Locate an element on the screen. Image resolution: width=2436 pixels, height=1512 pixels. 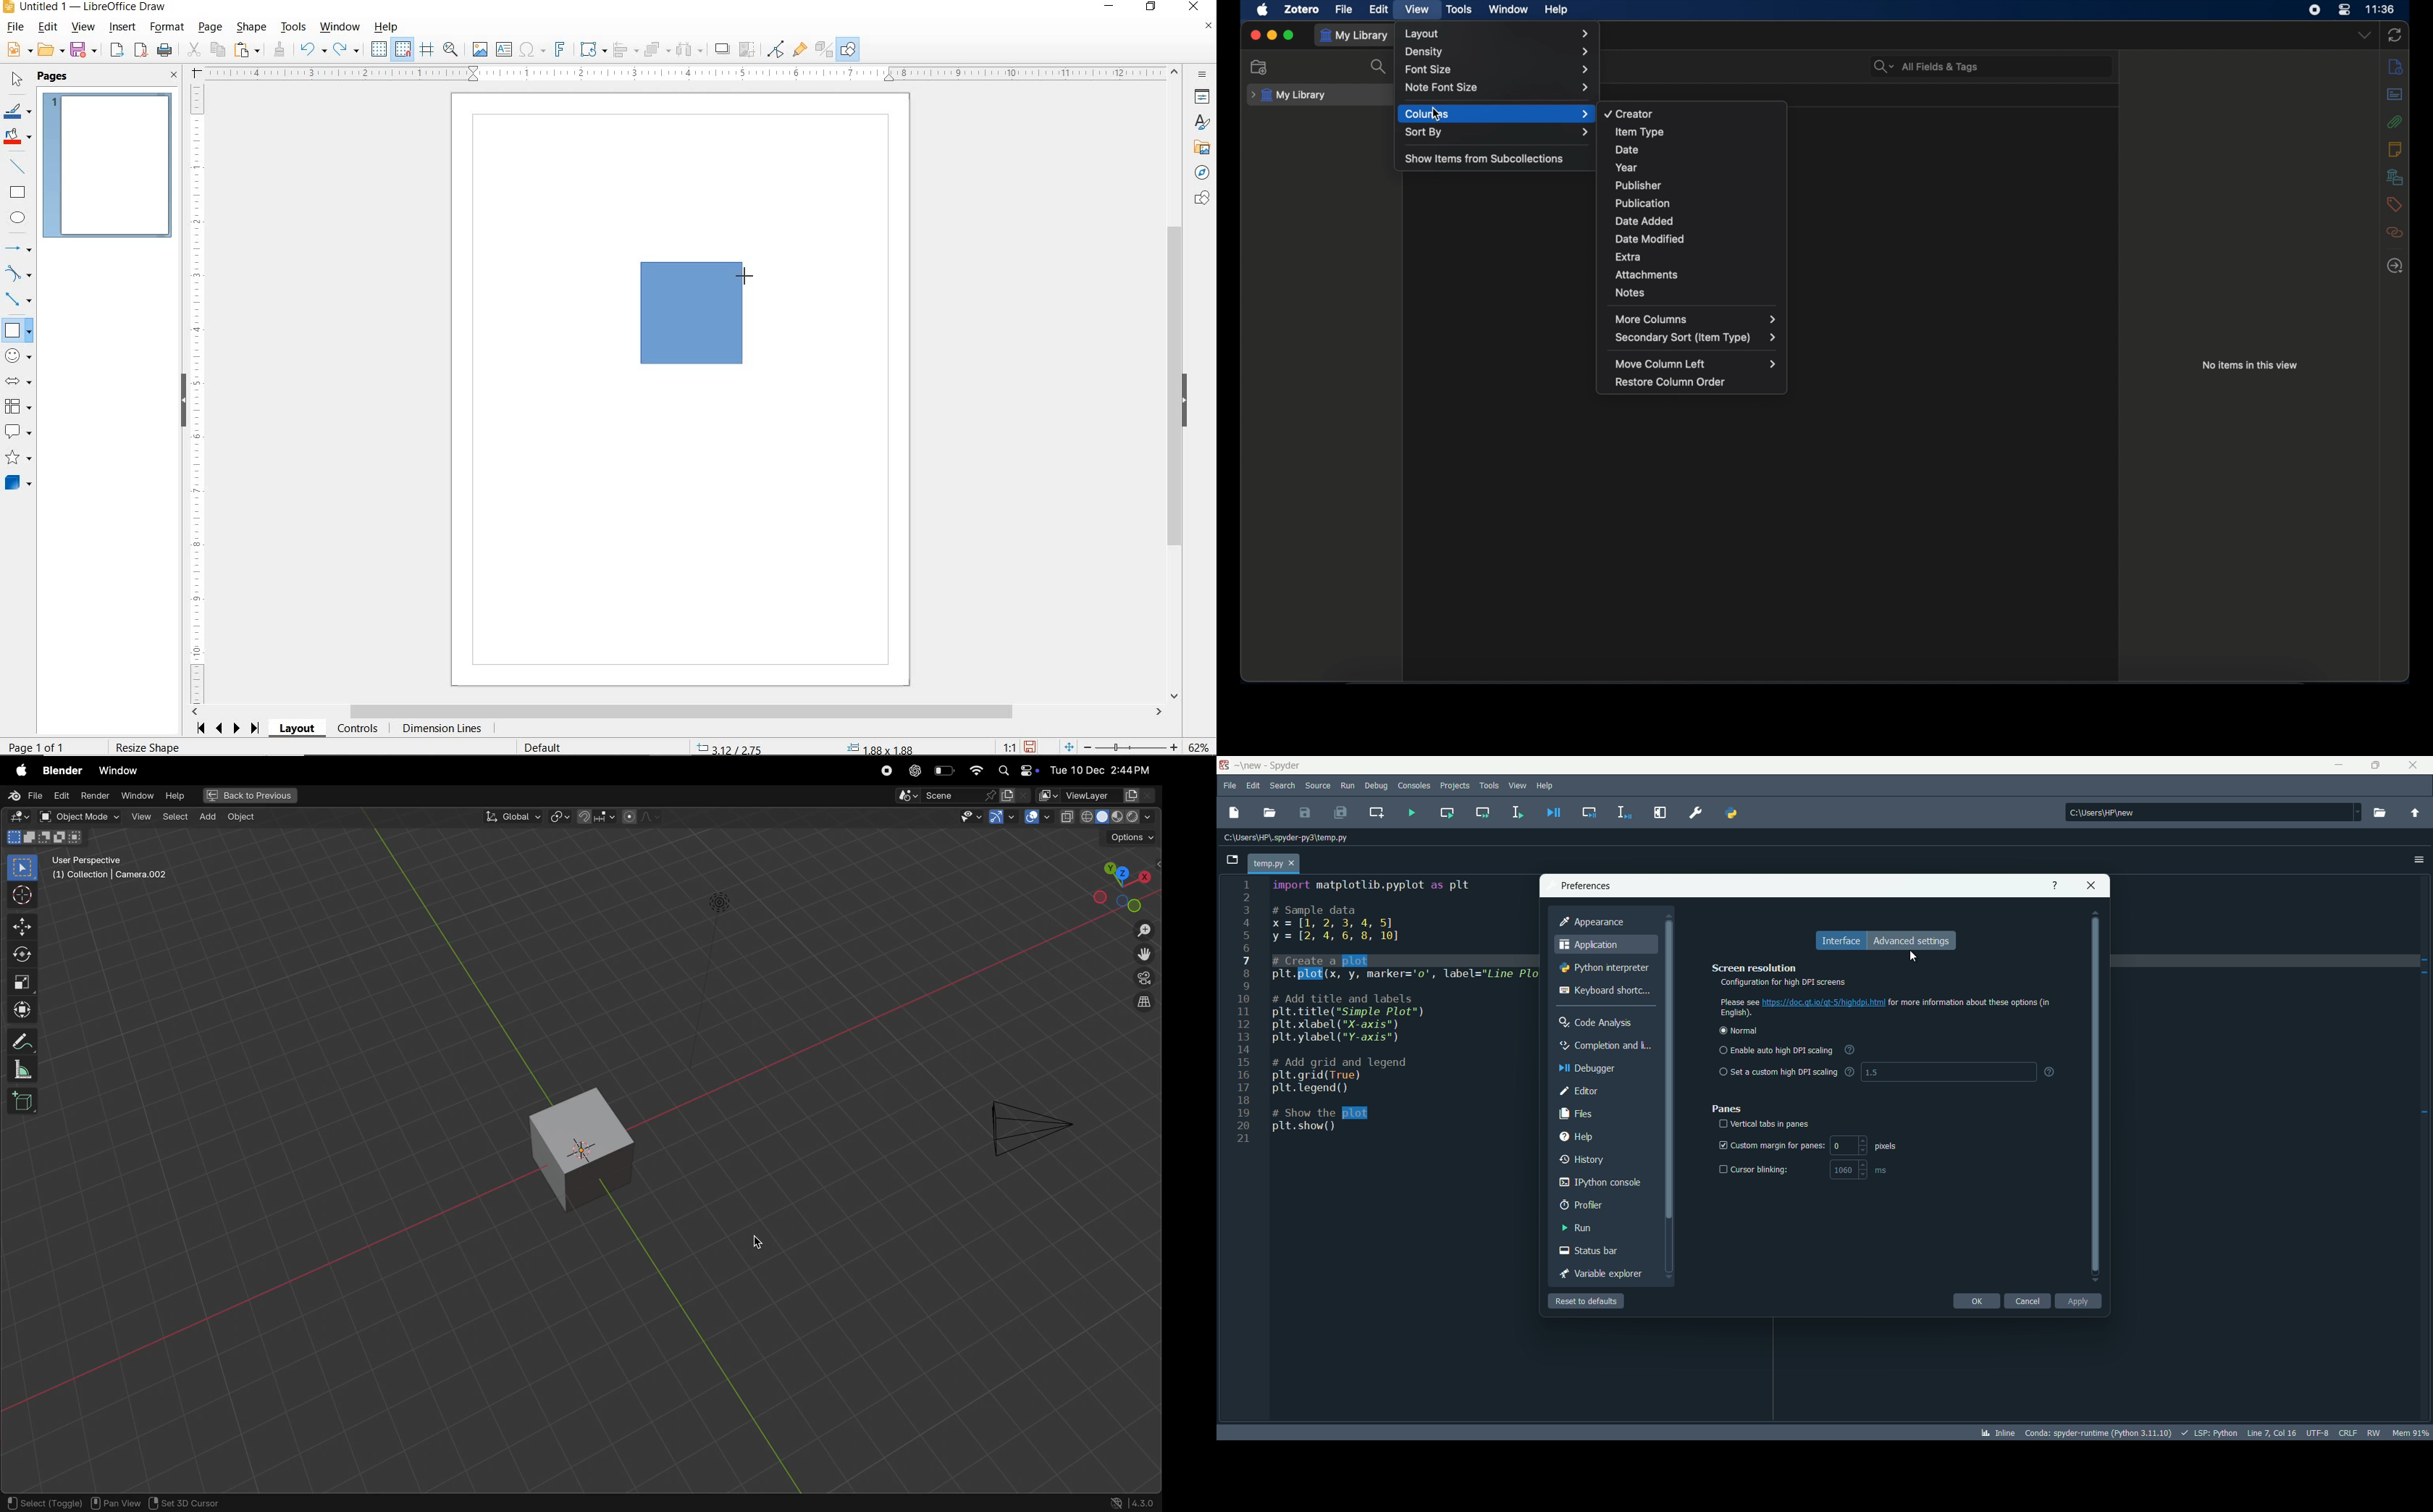
STYLES is located at coordinates (1198, 122).